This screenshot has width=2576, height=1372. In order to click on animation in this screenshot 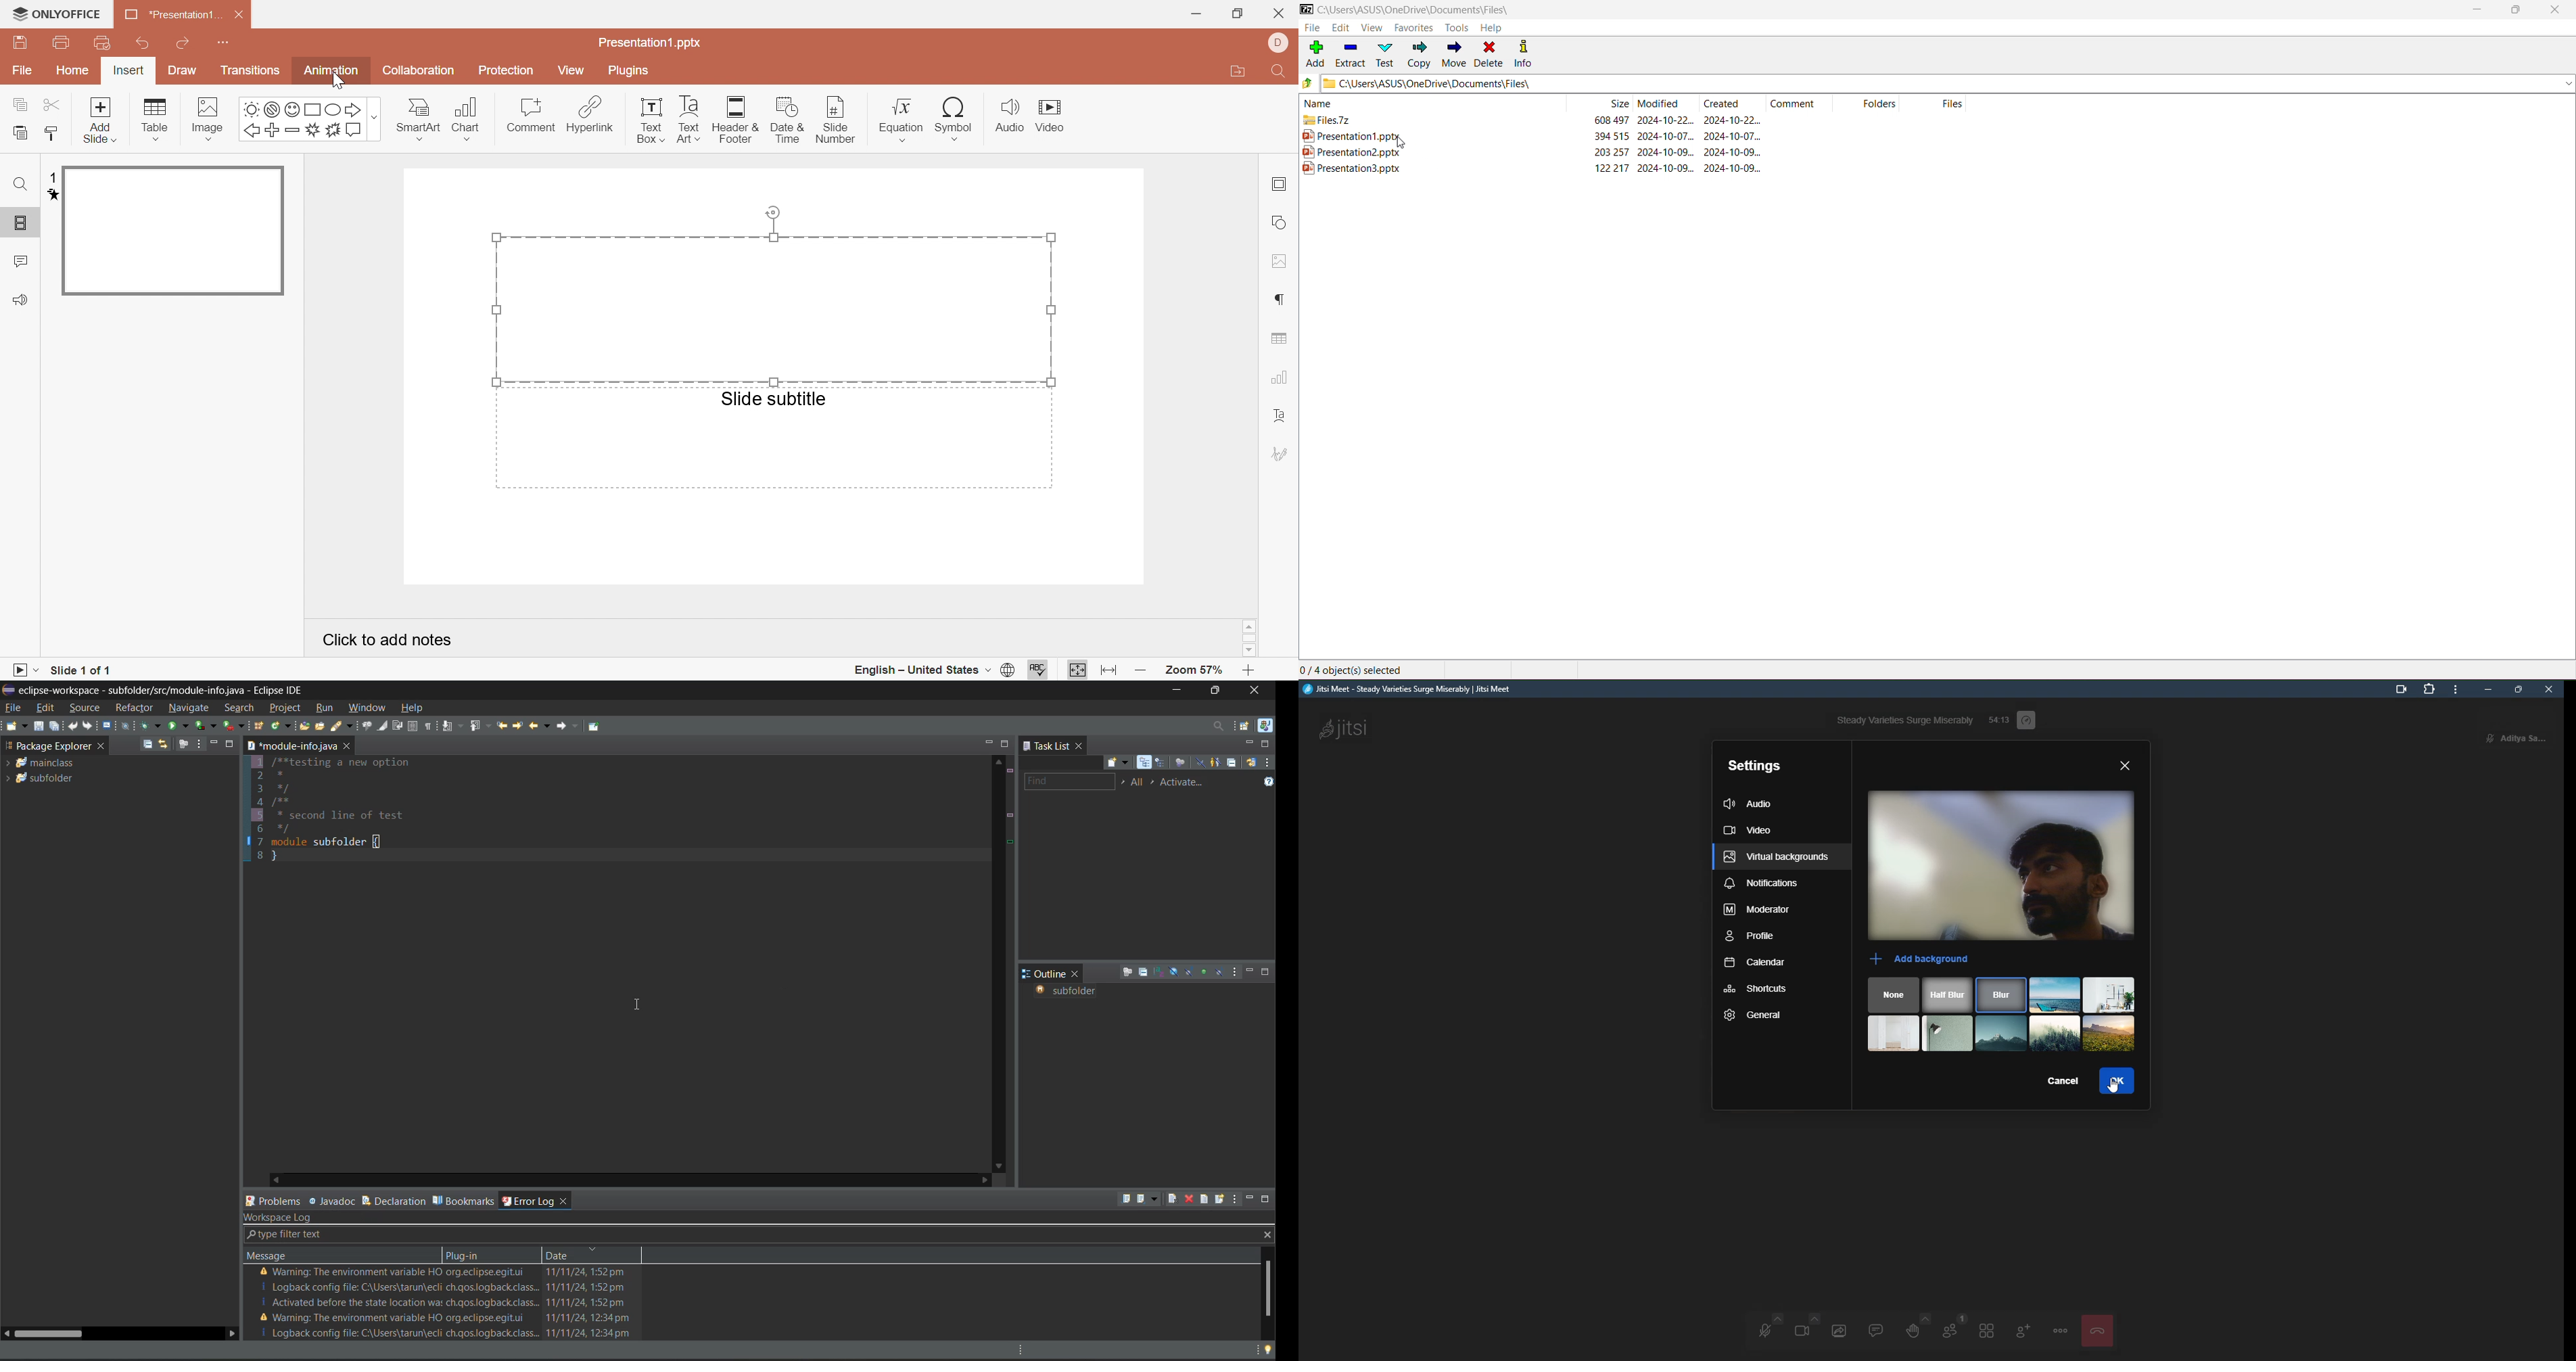, I will do `click(49, 195)`.